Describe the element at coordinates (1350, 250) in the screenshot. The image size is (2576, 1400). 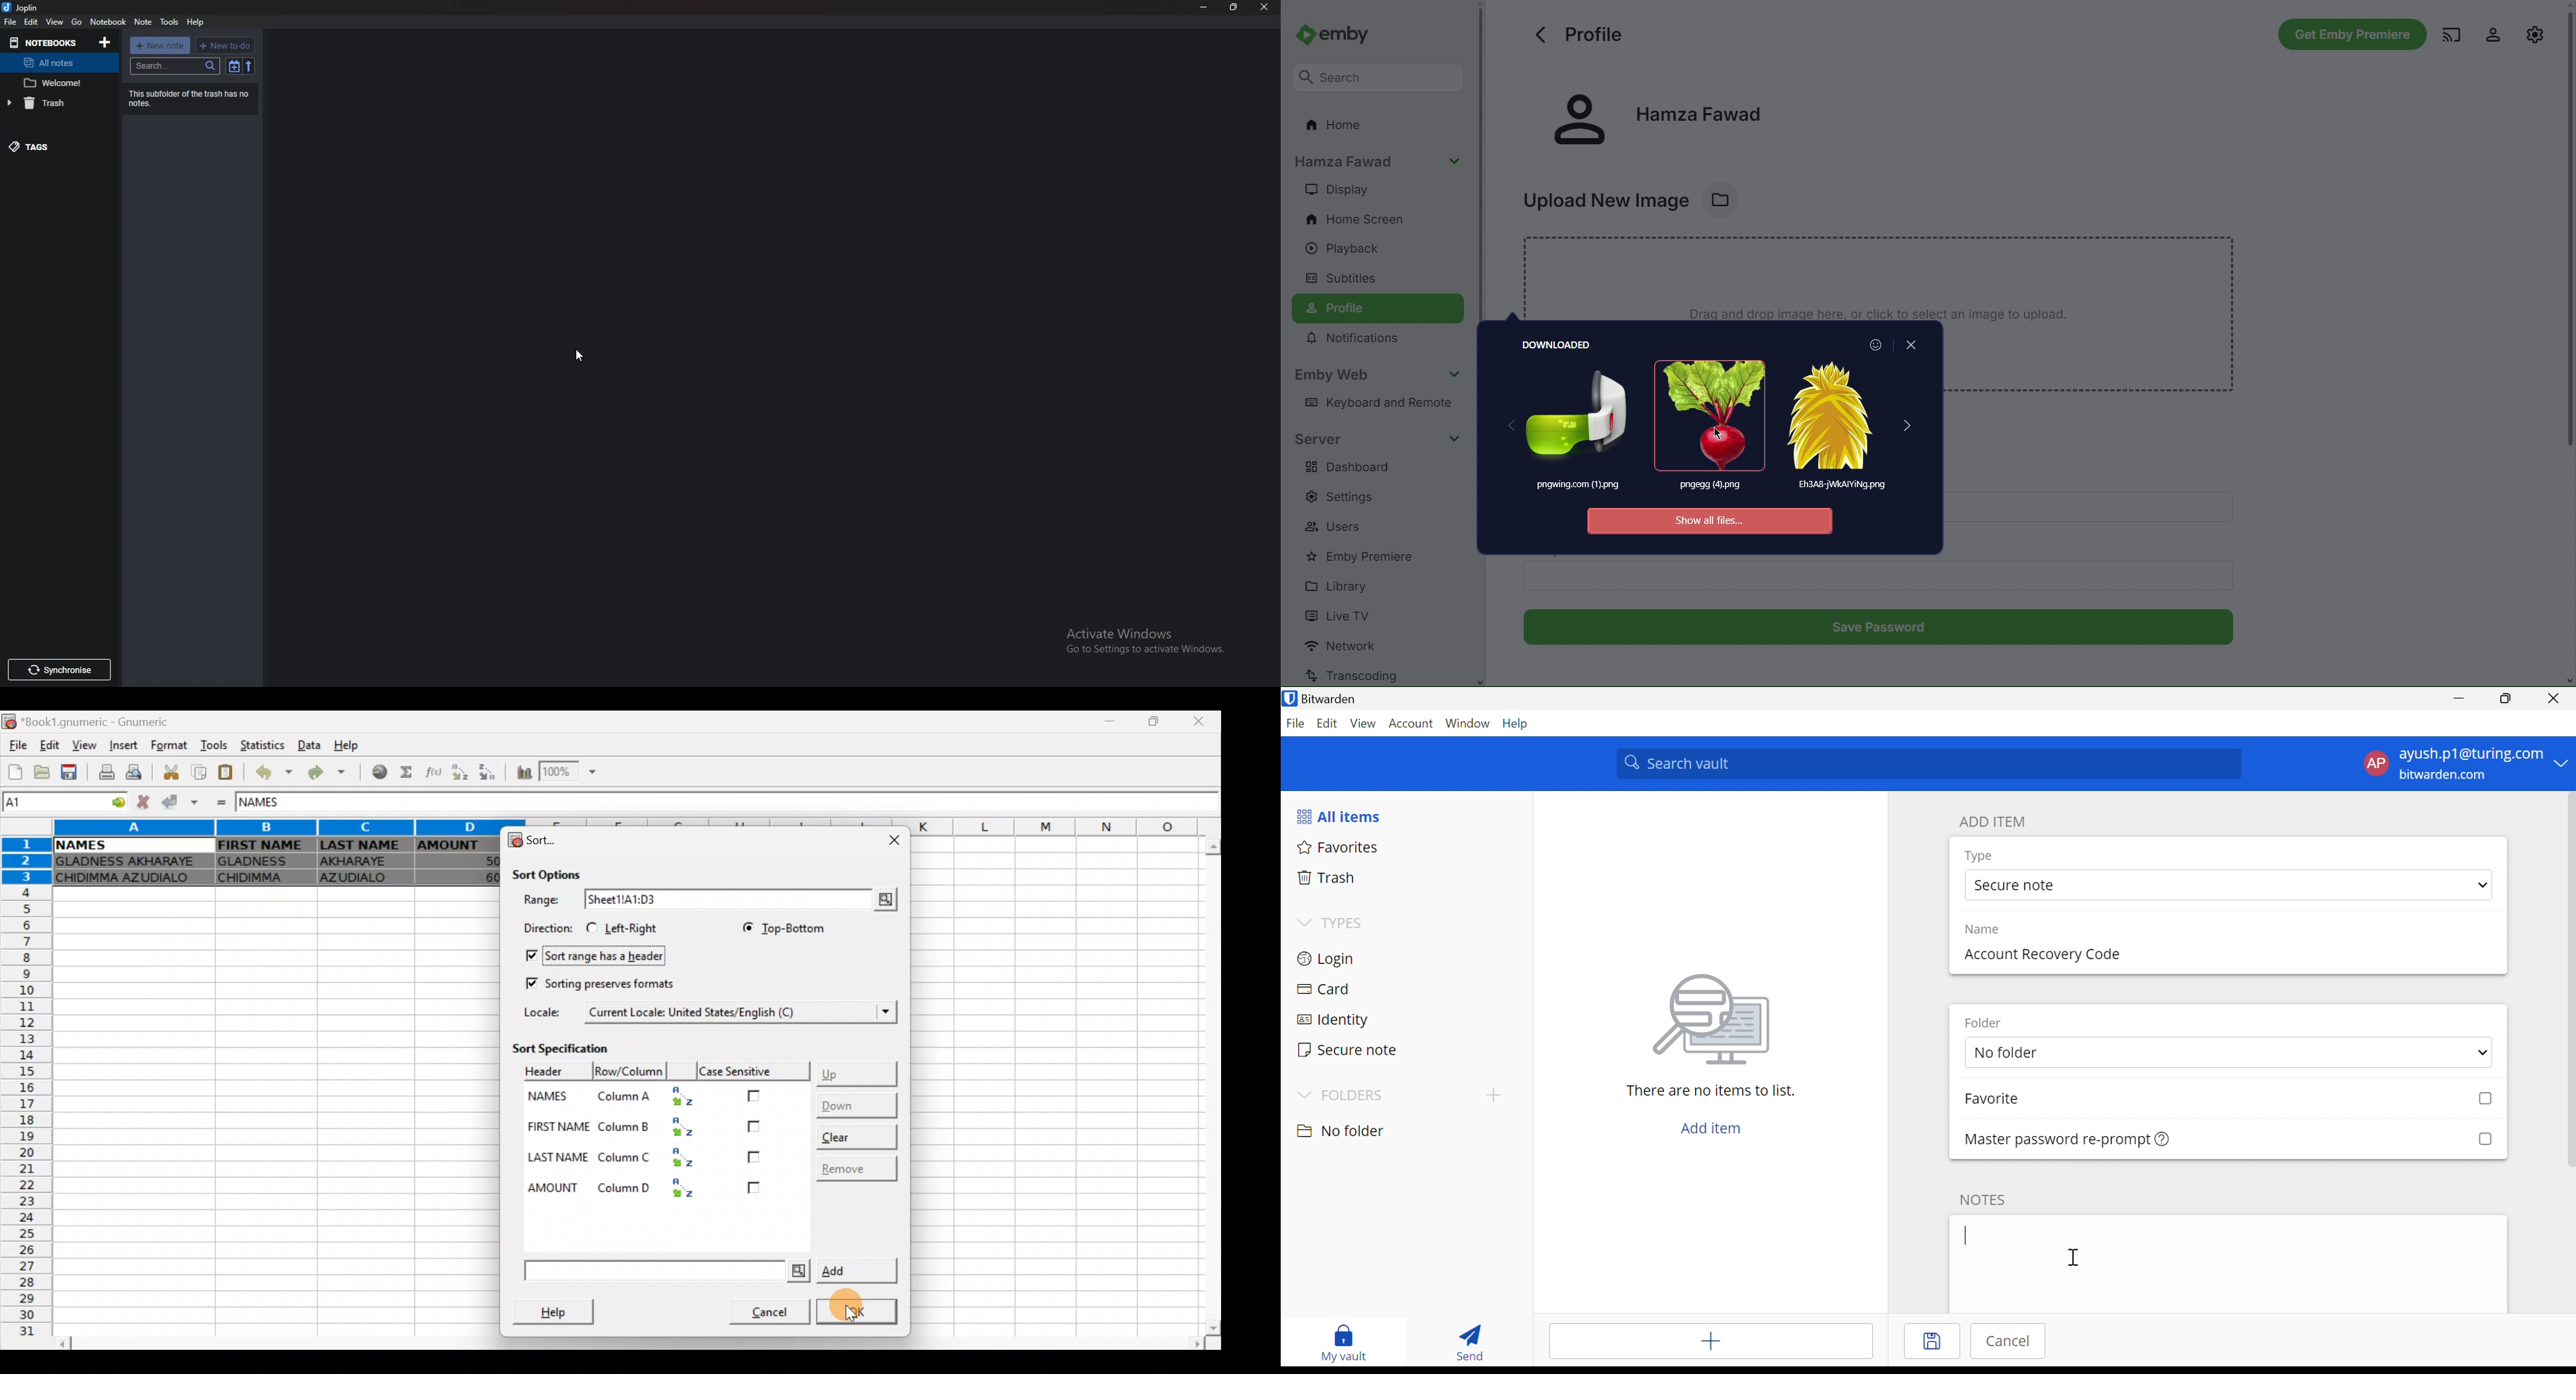
I see `Playback` at that location.